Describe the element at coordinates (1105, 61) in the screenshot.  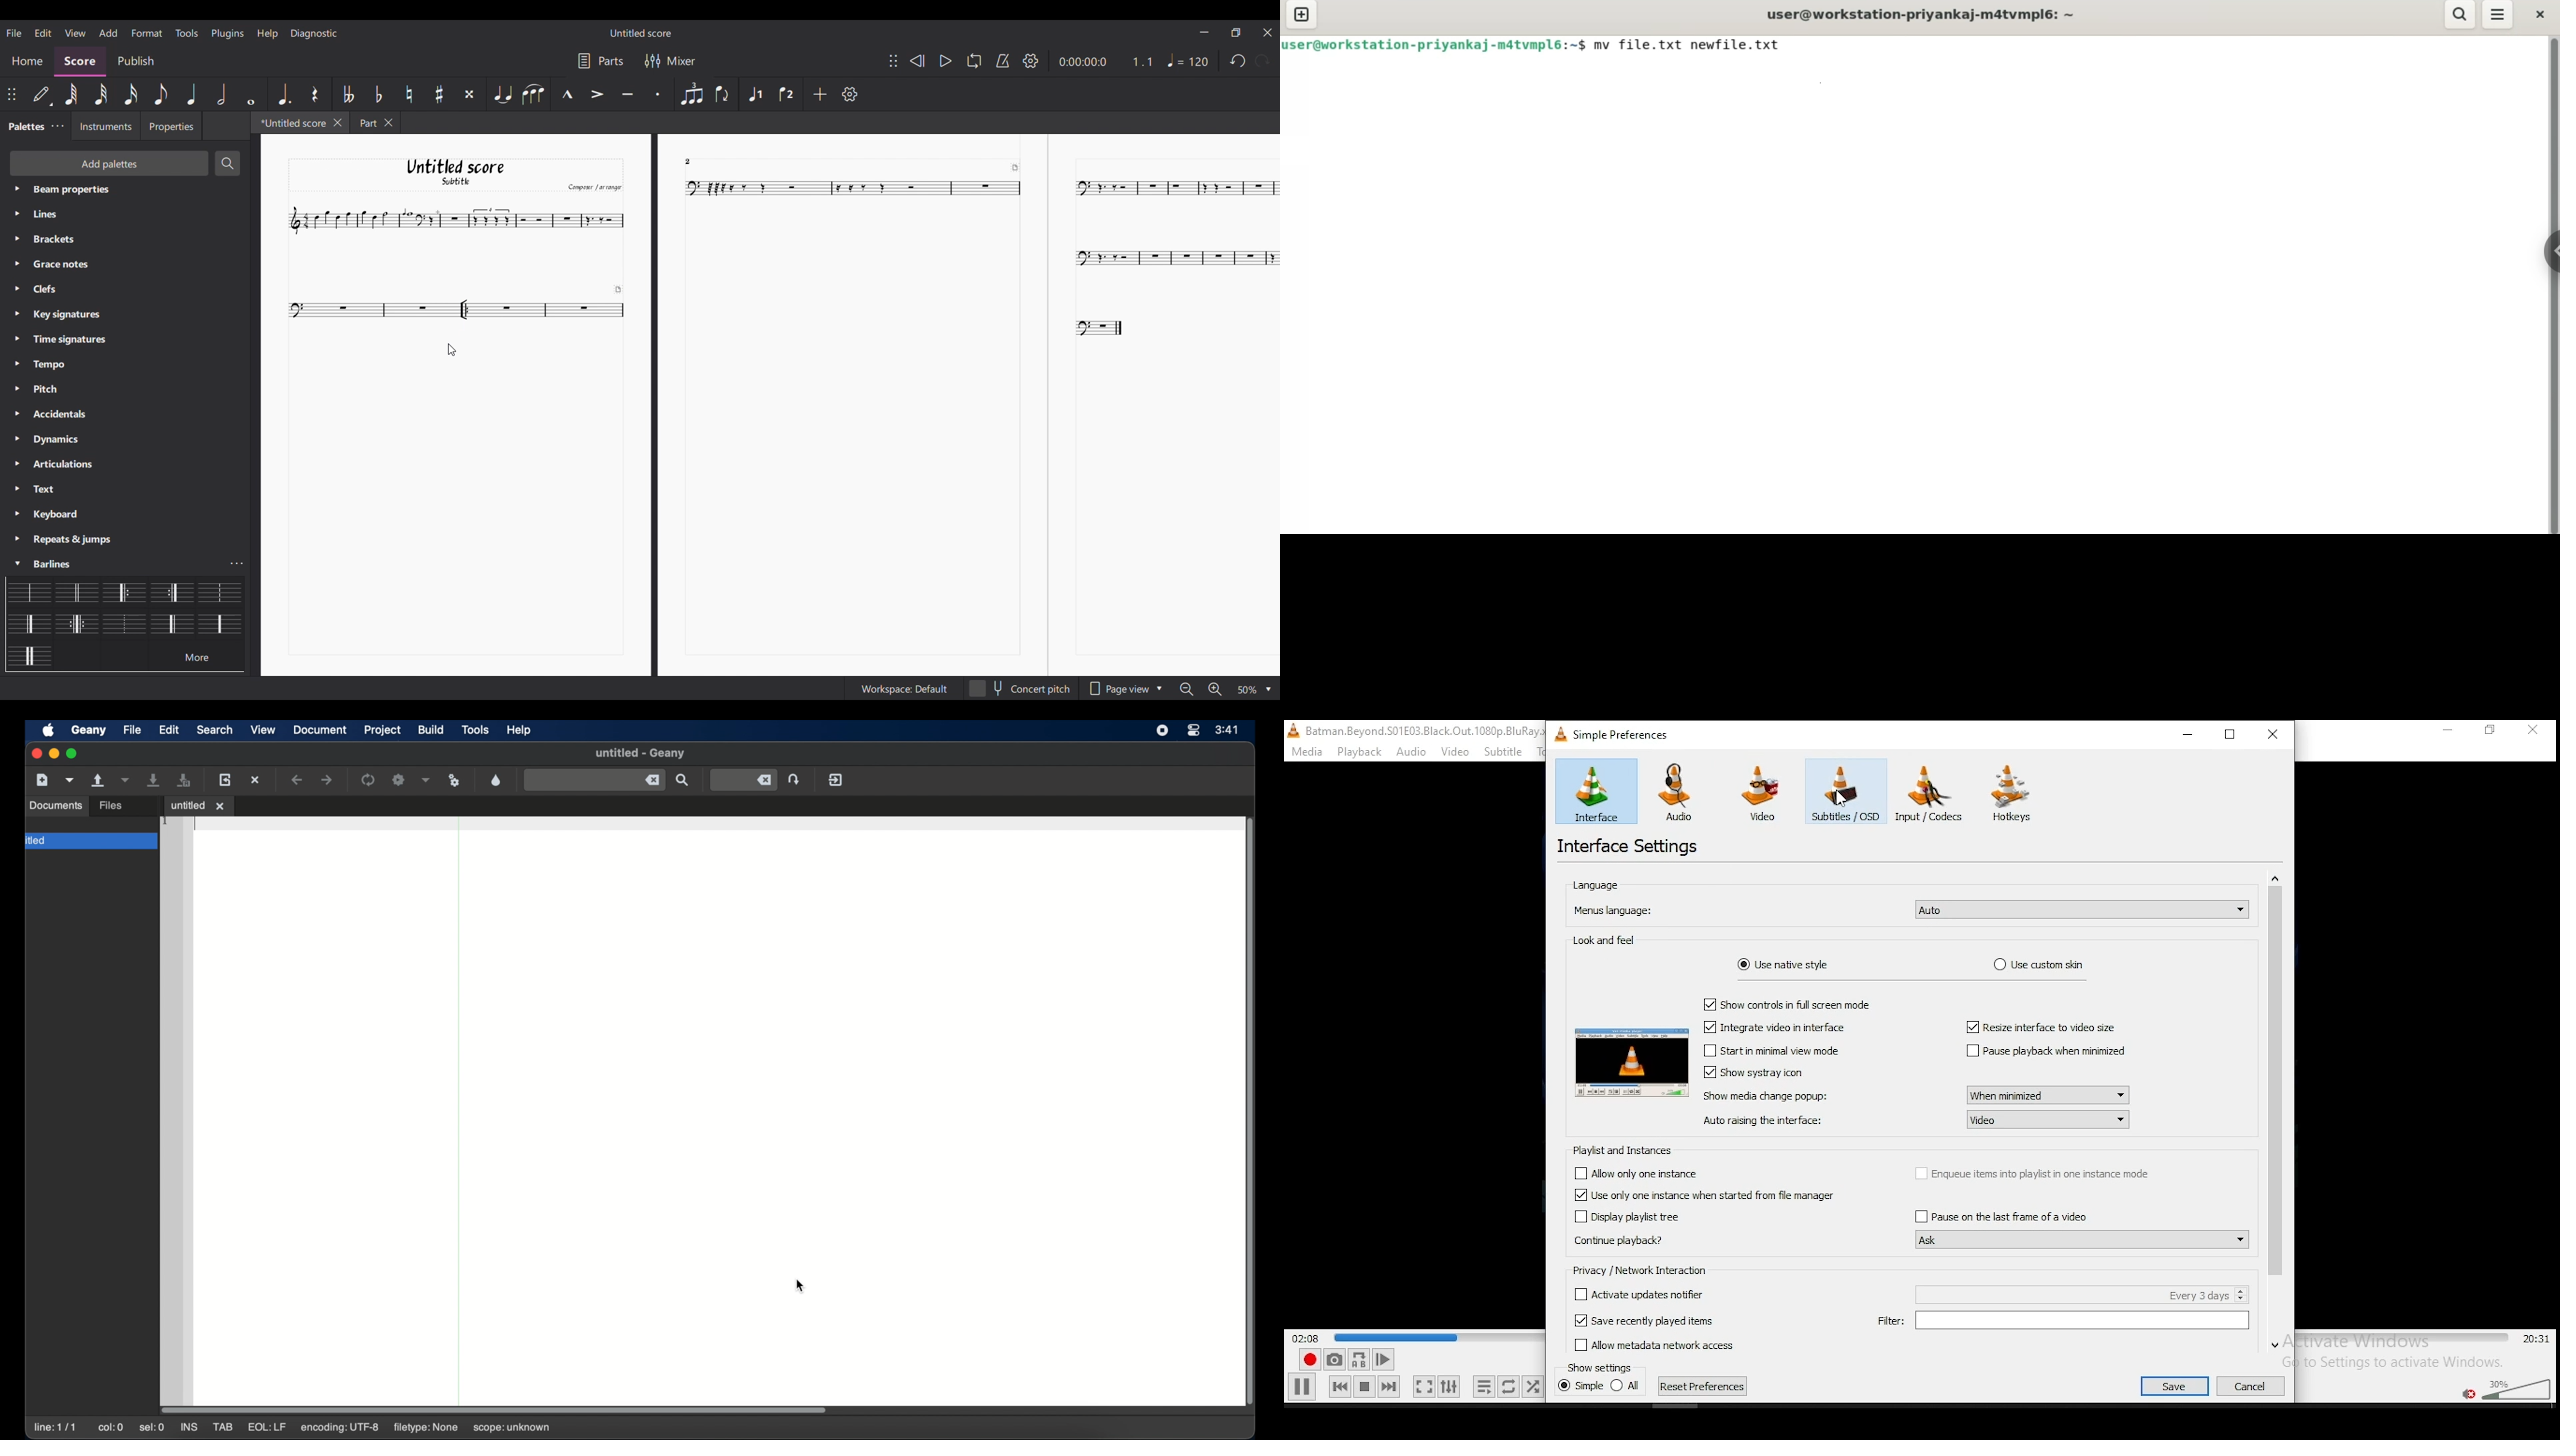
I see `Current score duration and ratio` at that location.